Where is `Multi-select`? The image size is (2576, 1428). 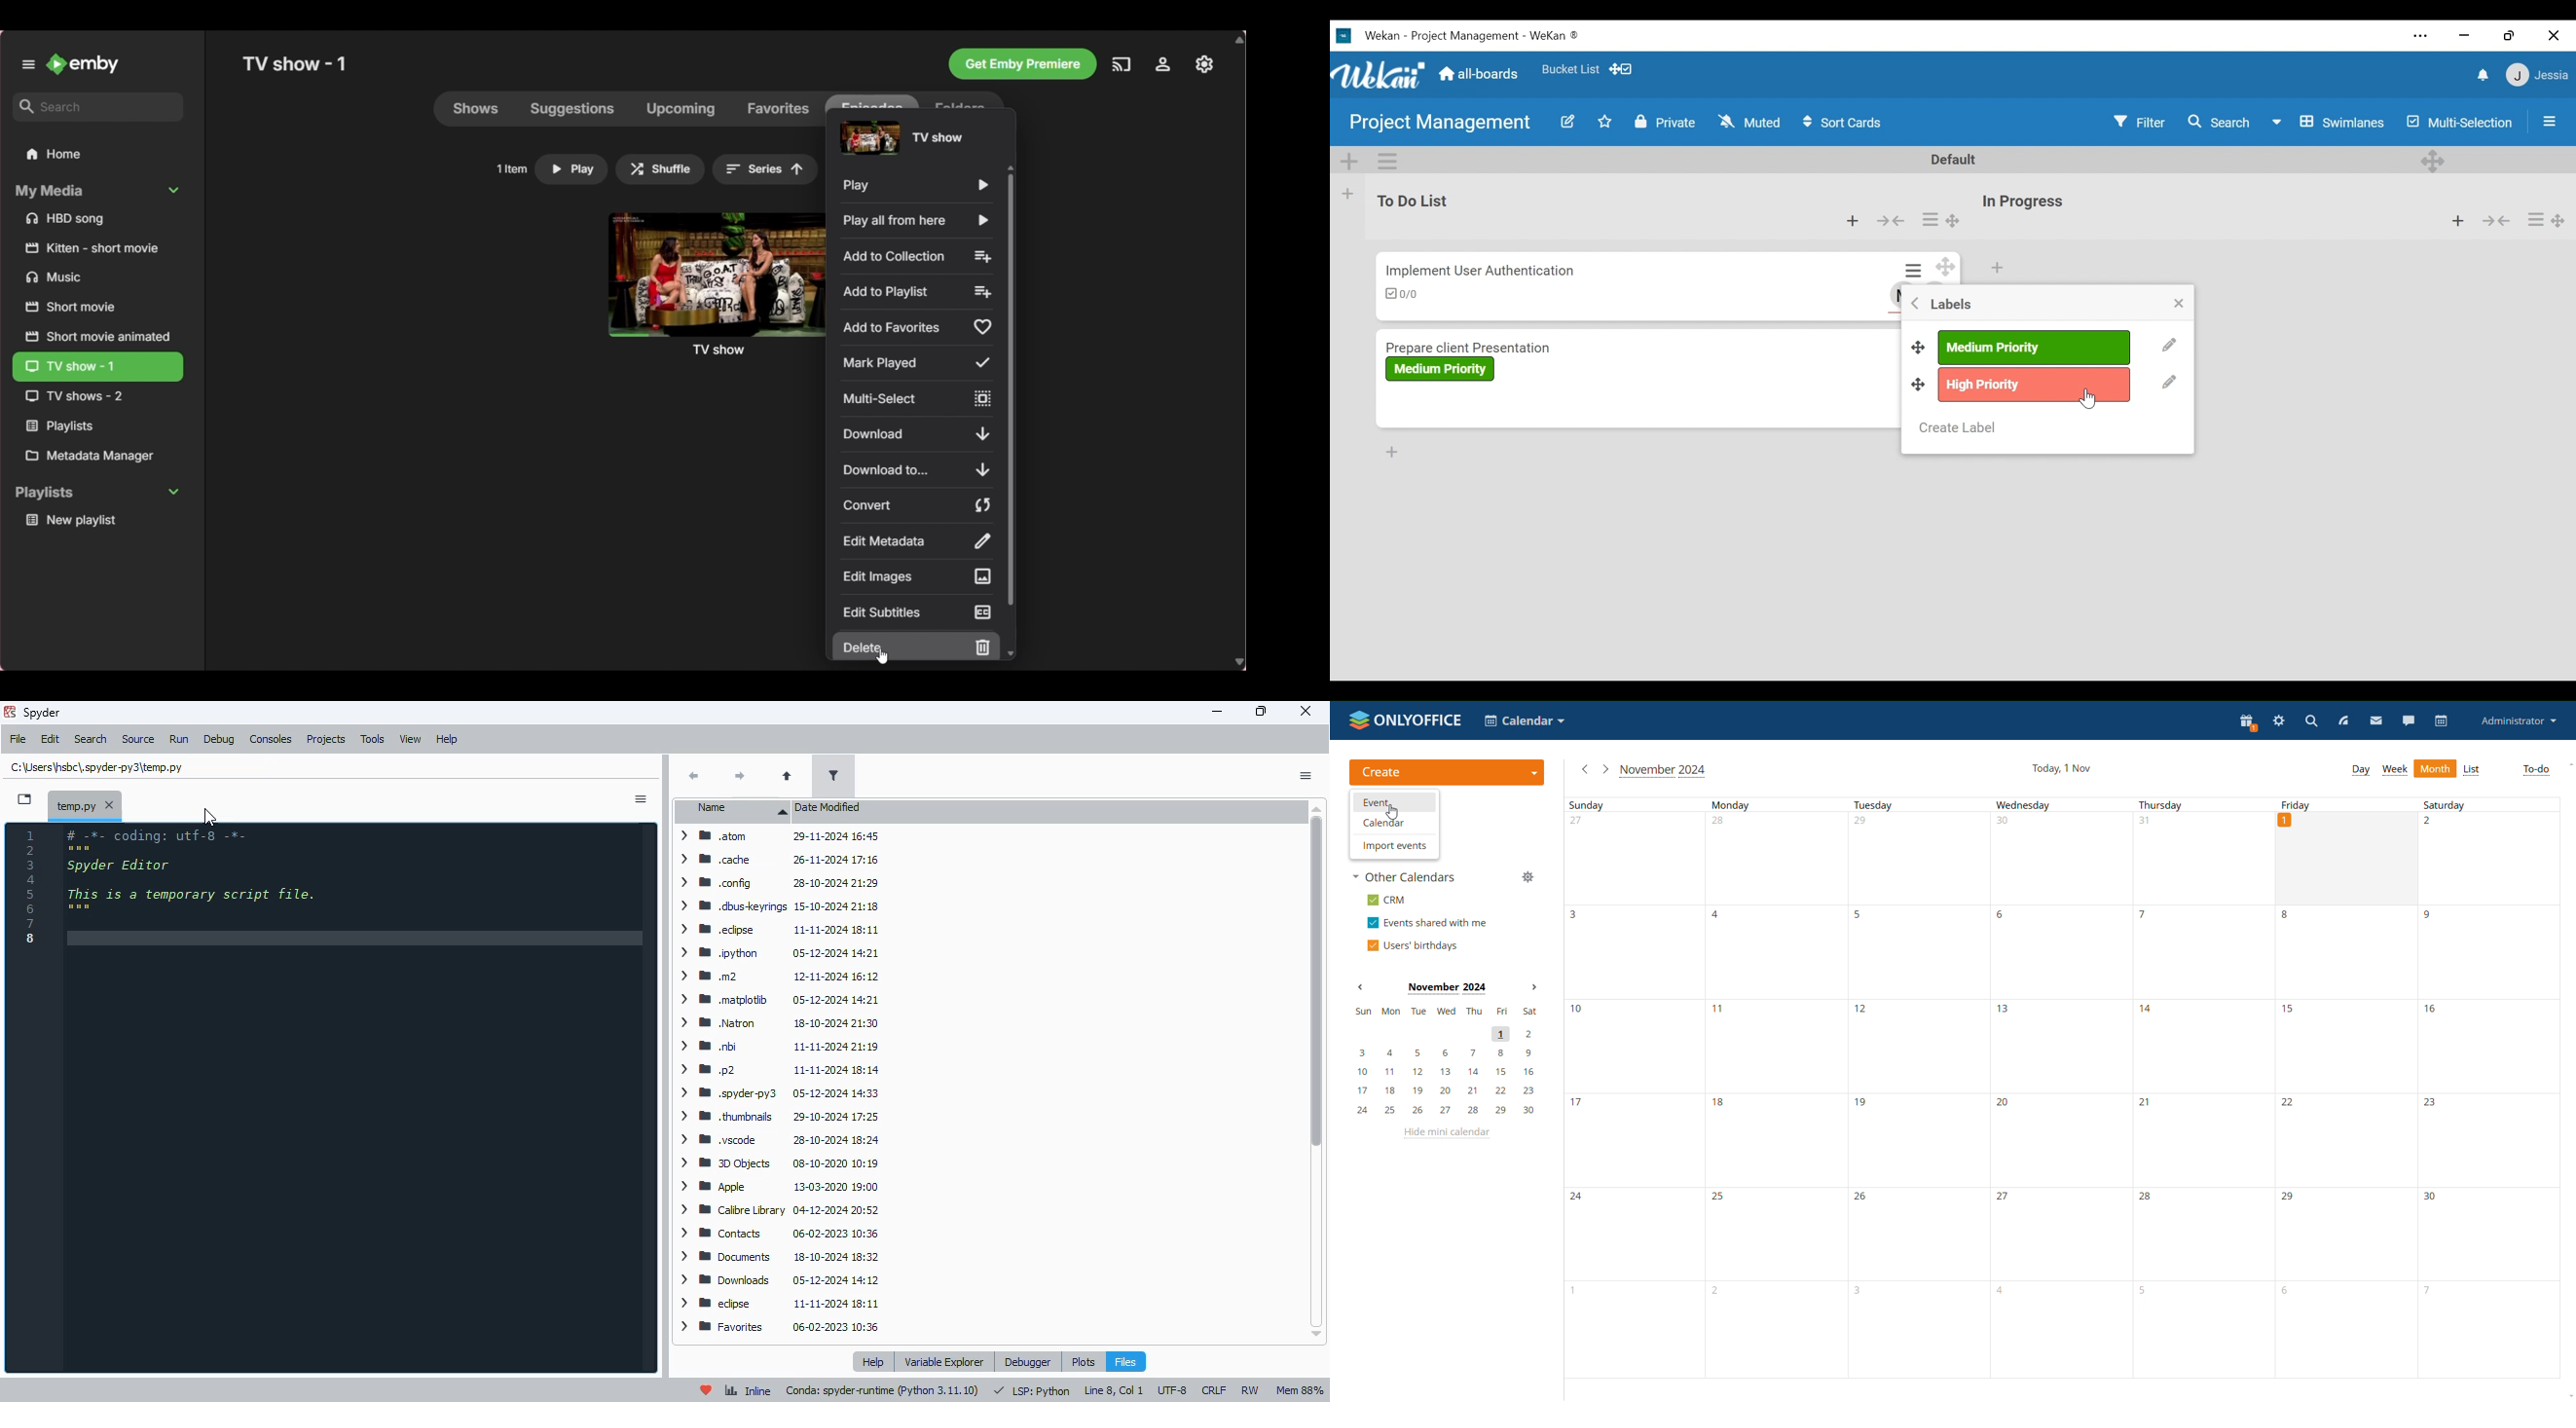
Multi-select is located at coordinates (916, 399).